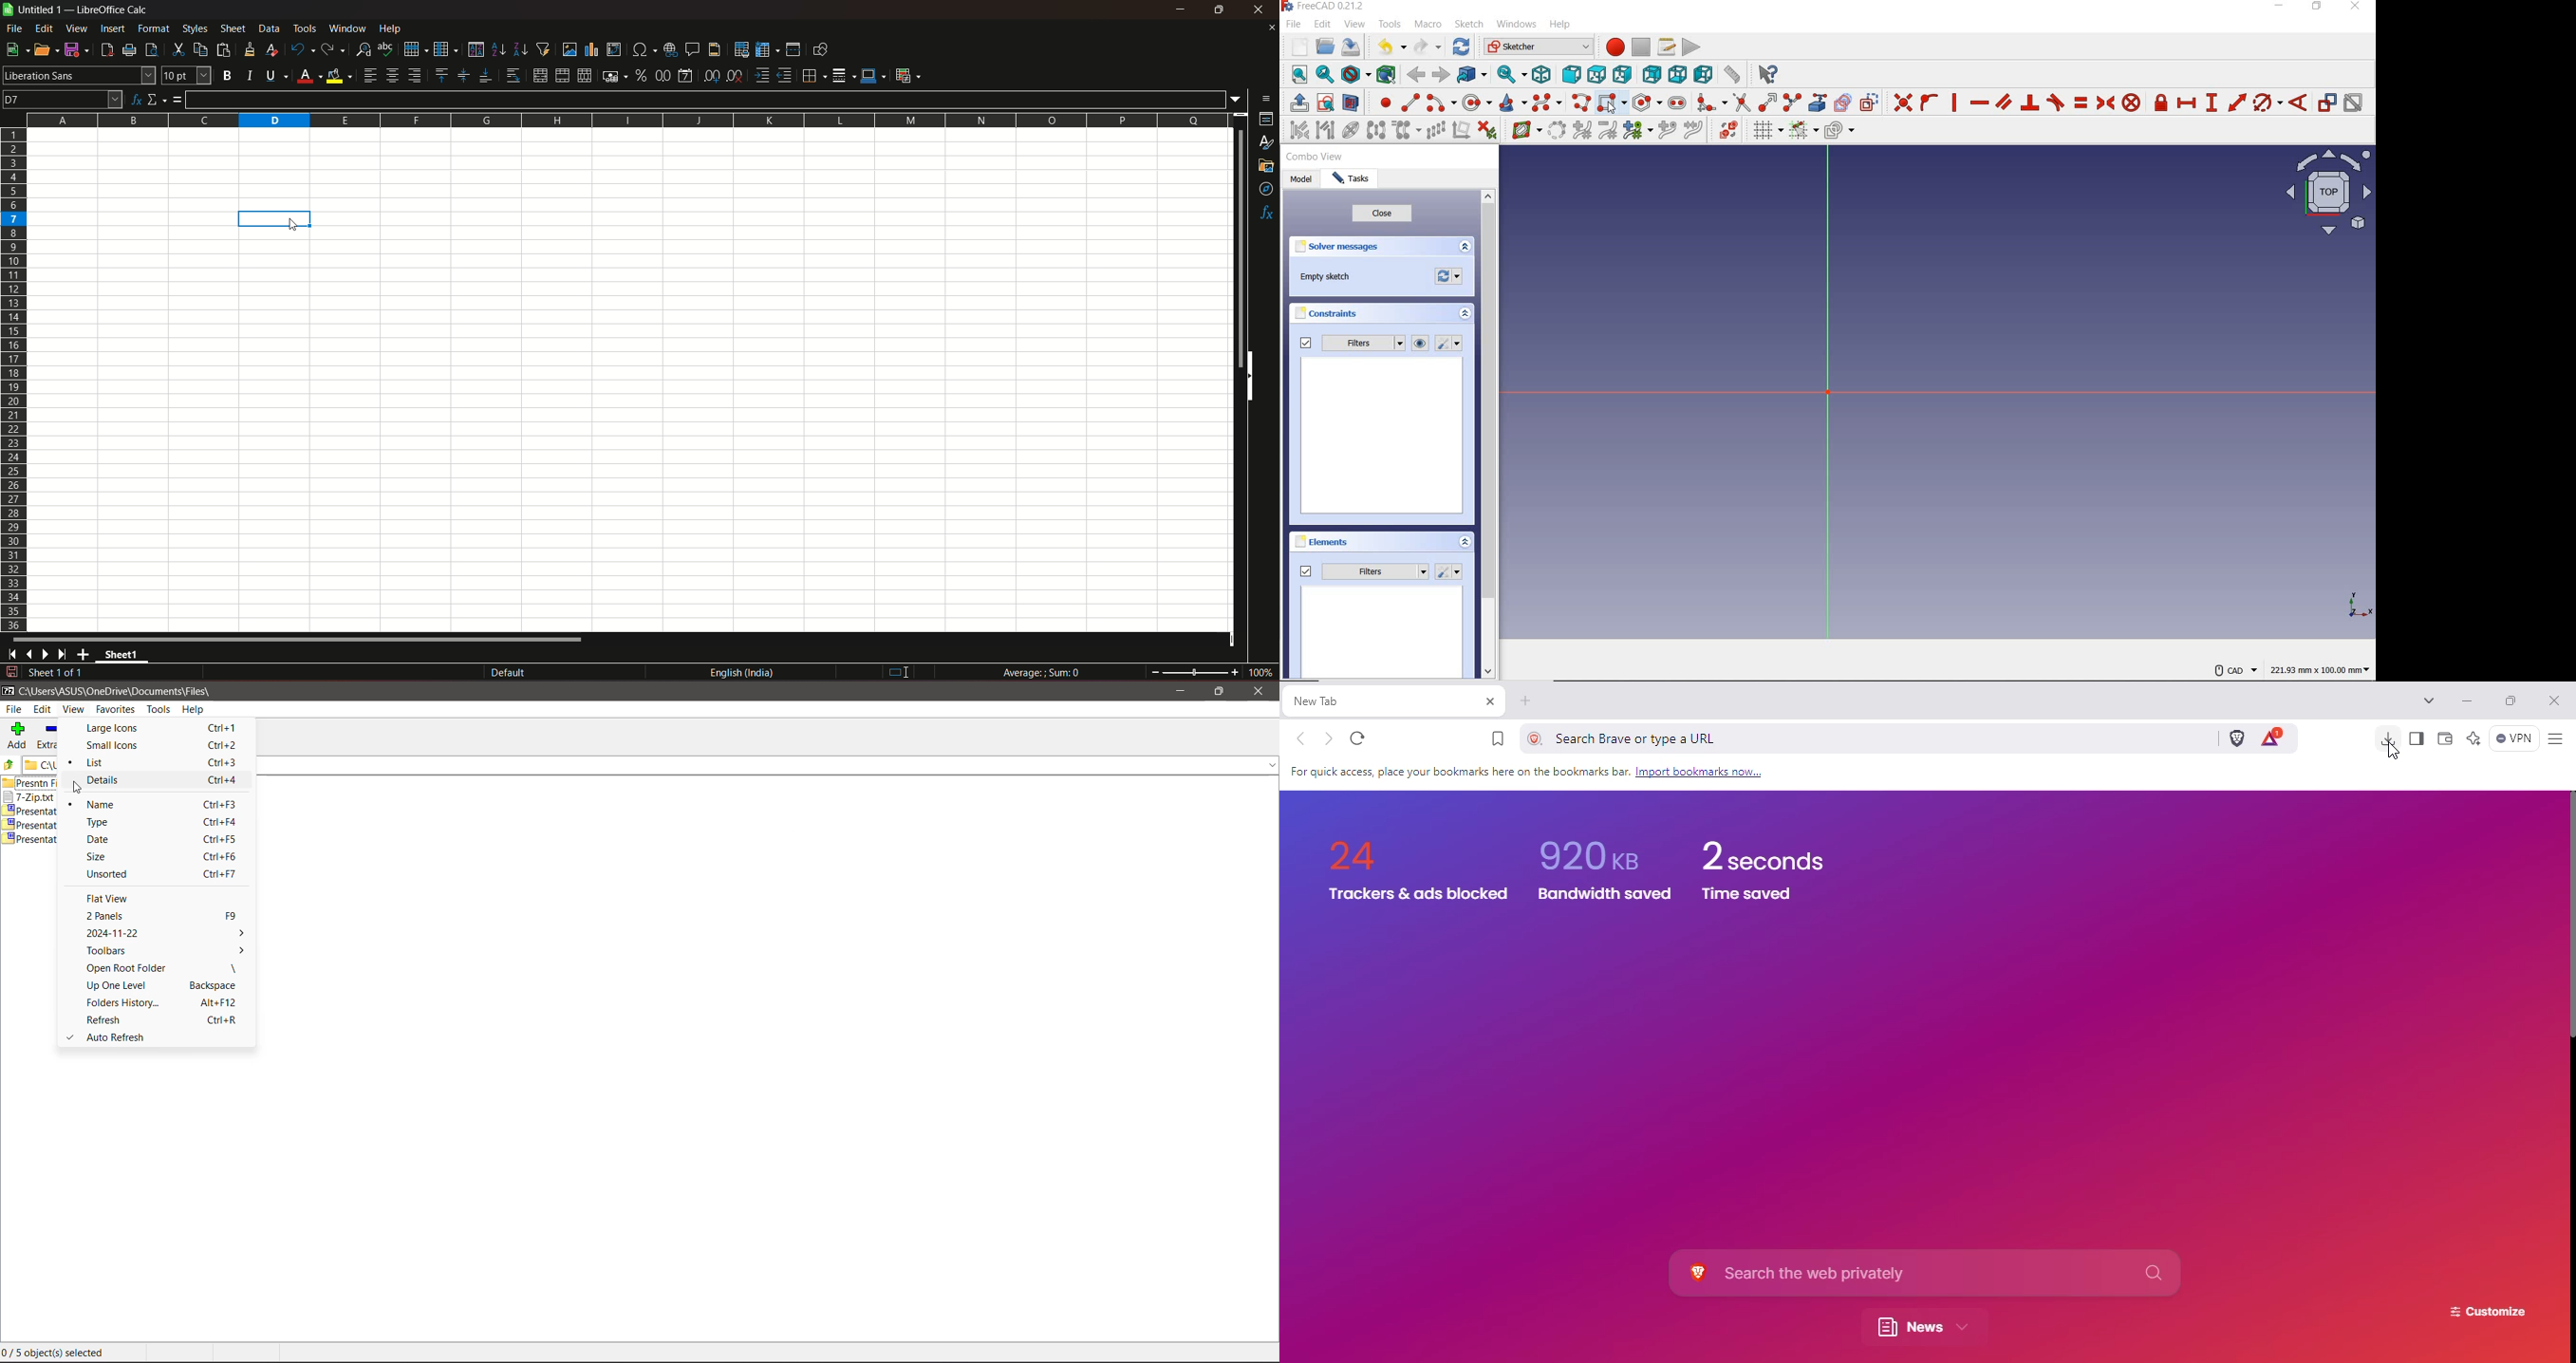 Image resolution: width=2576 pixels, height=1372 pixels. What do you see at coordinates (39, 840) in the screenshot?
I see `Presentation1.zip.002` at bounding box center [39, 840].